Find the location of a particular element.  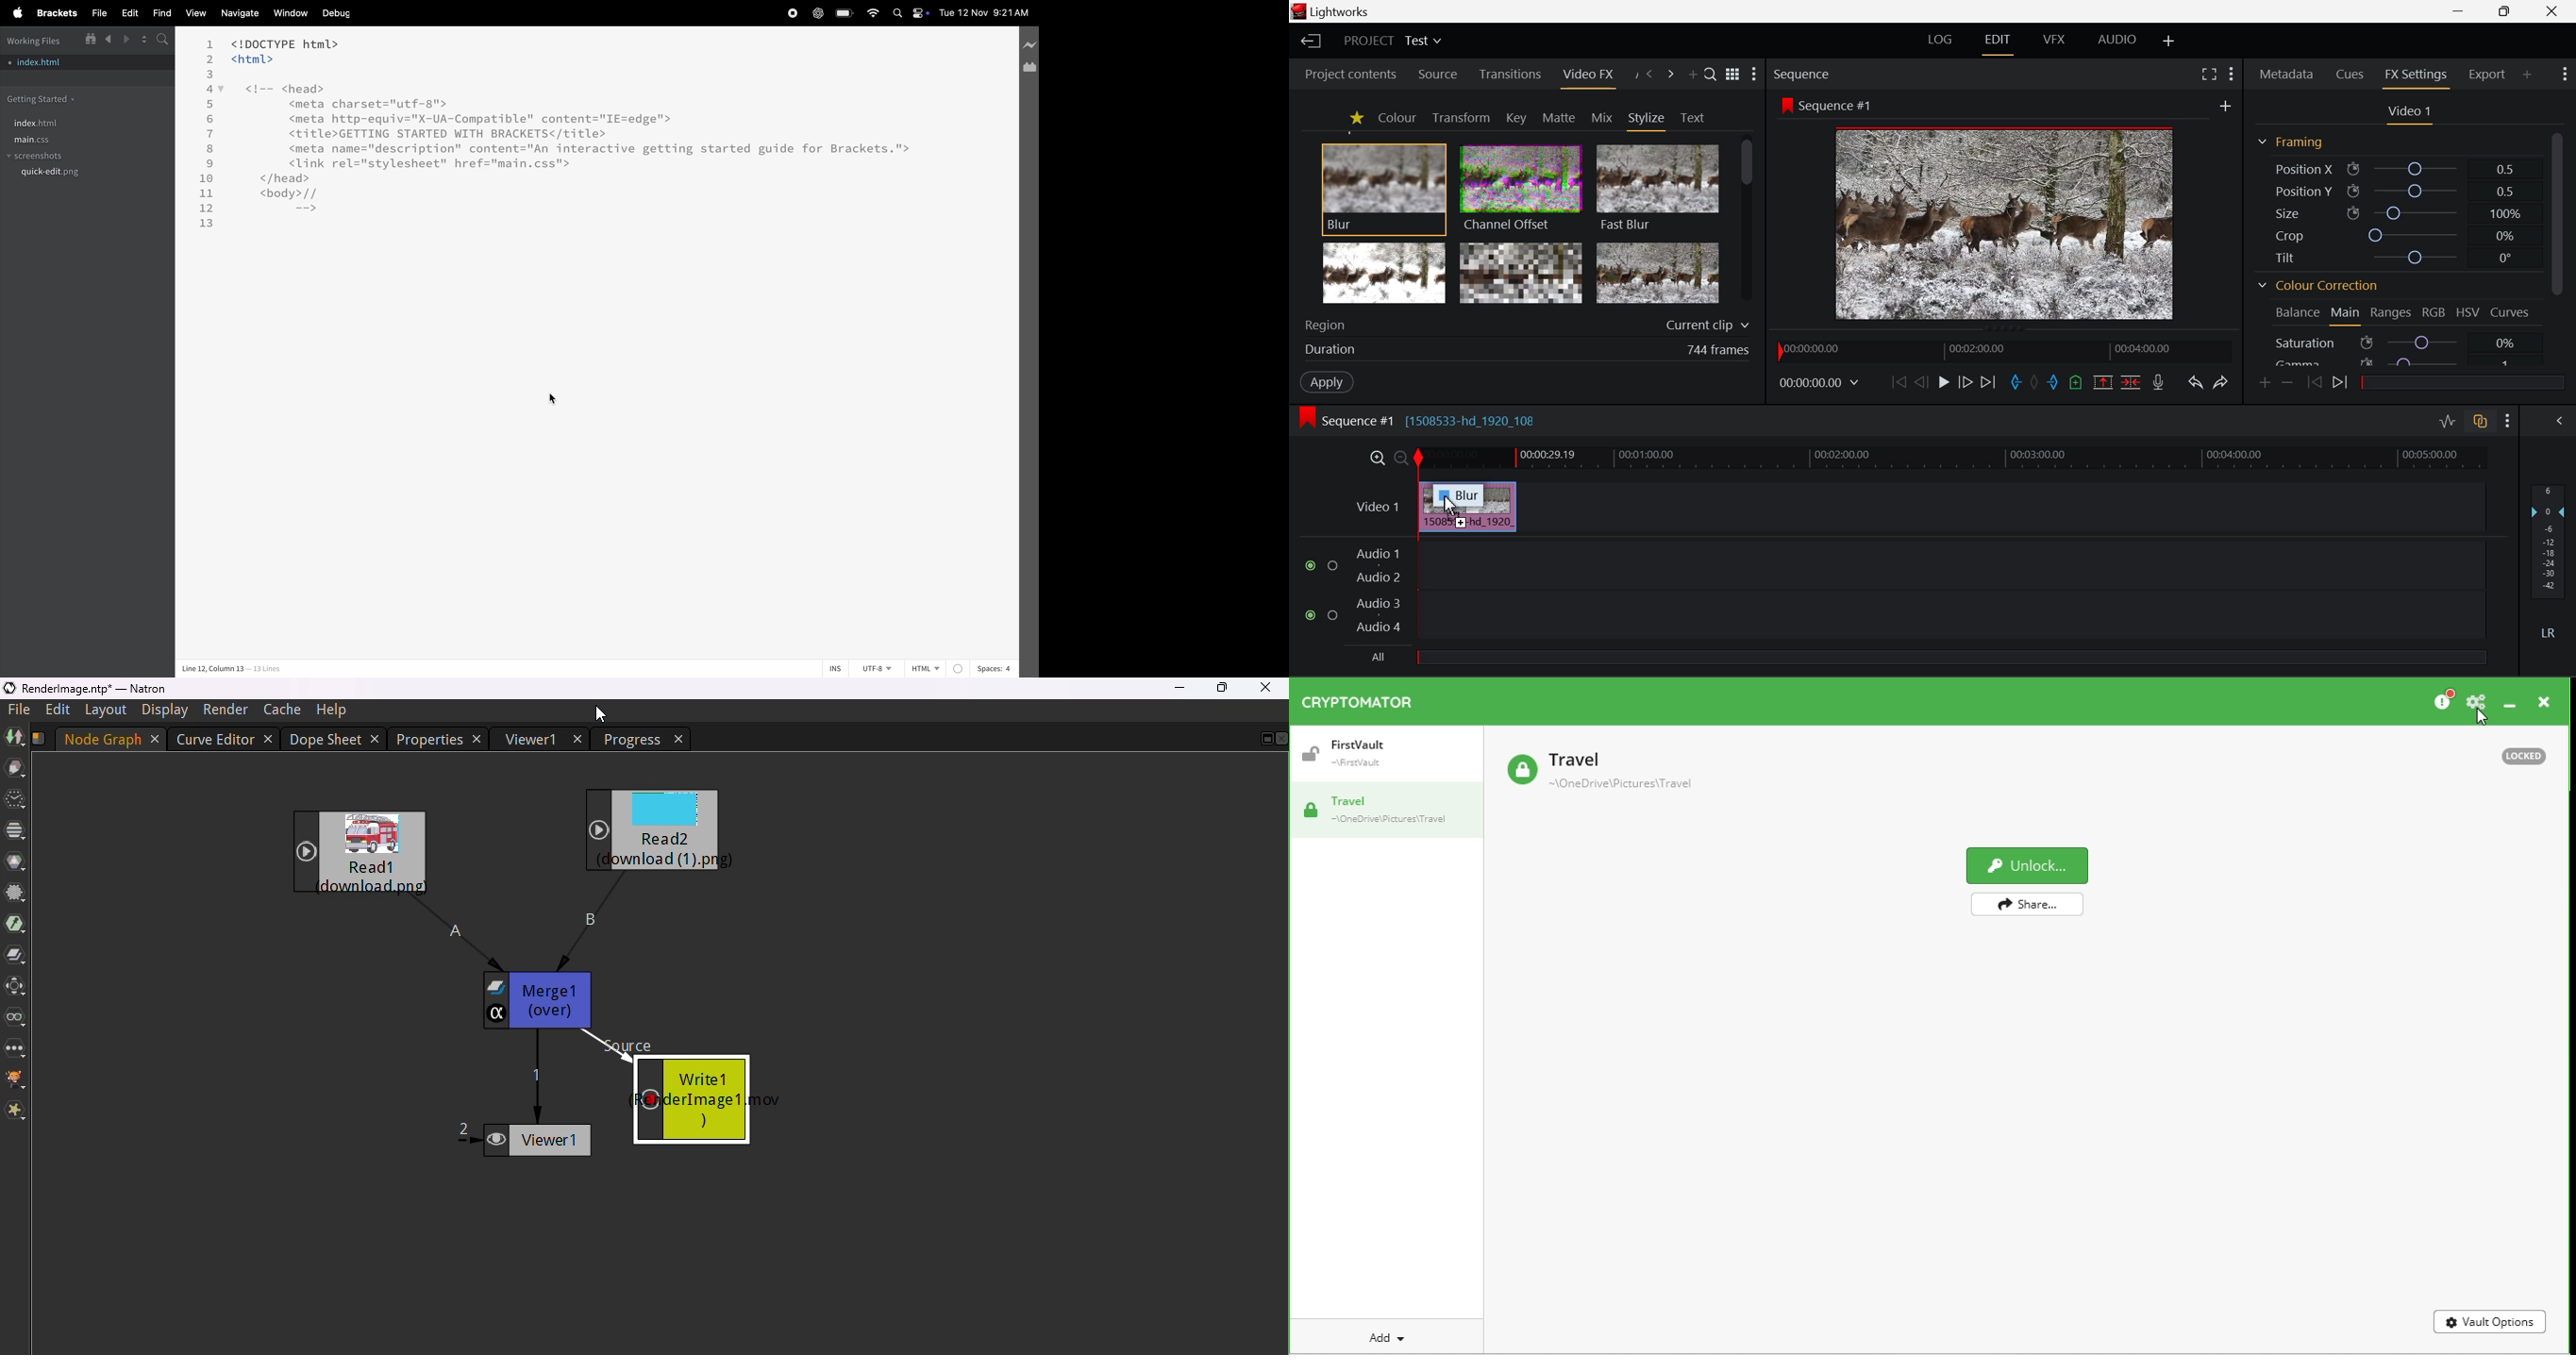

Scroll Bar is located at coordinates (2556, 213).